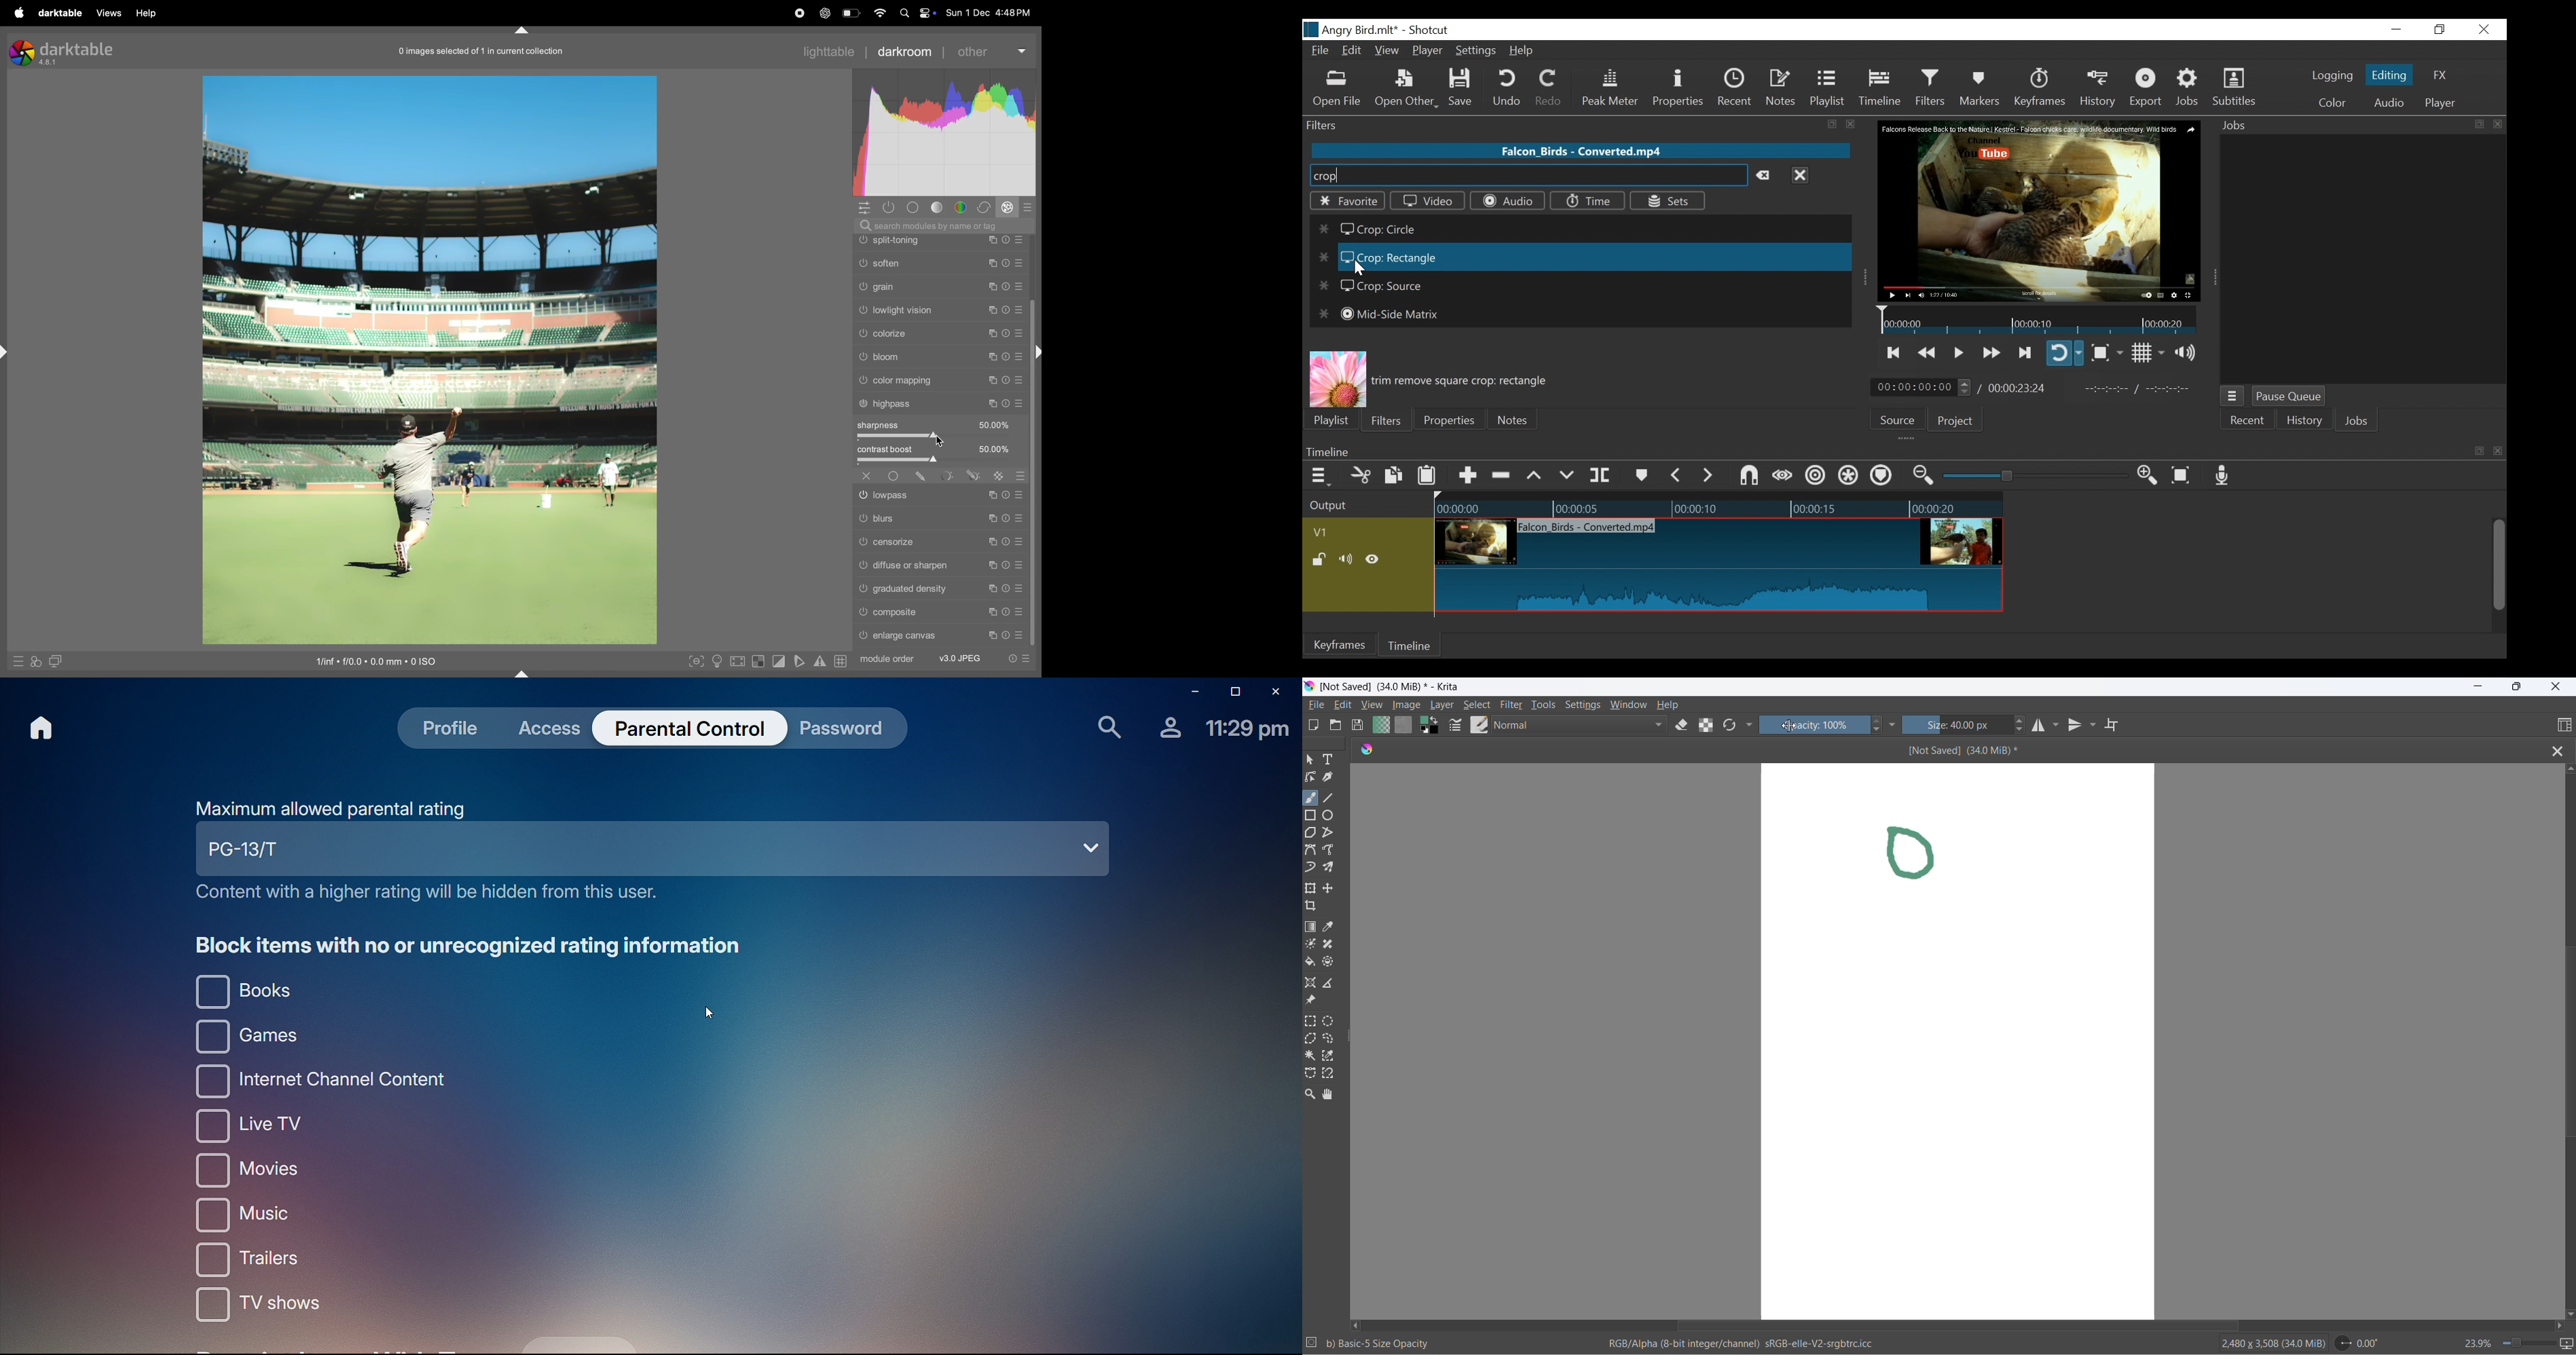 Image resolution: width=2576 pixels, height=1372 pixels. What do you see at coordinates (2058, 723) in the screenshot?
I see `horizontal mirror setting dropdown button` at bounding box center [2058, 723].